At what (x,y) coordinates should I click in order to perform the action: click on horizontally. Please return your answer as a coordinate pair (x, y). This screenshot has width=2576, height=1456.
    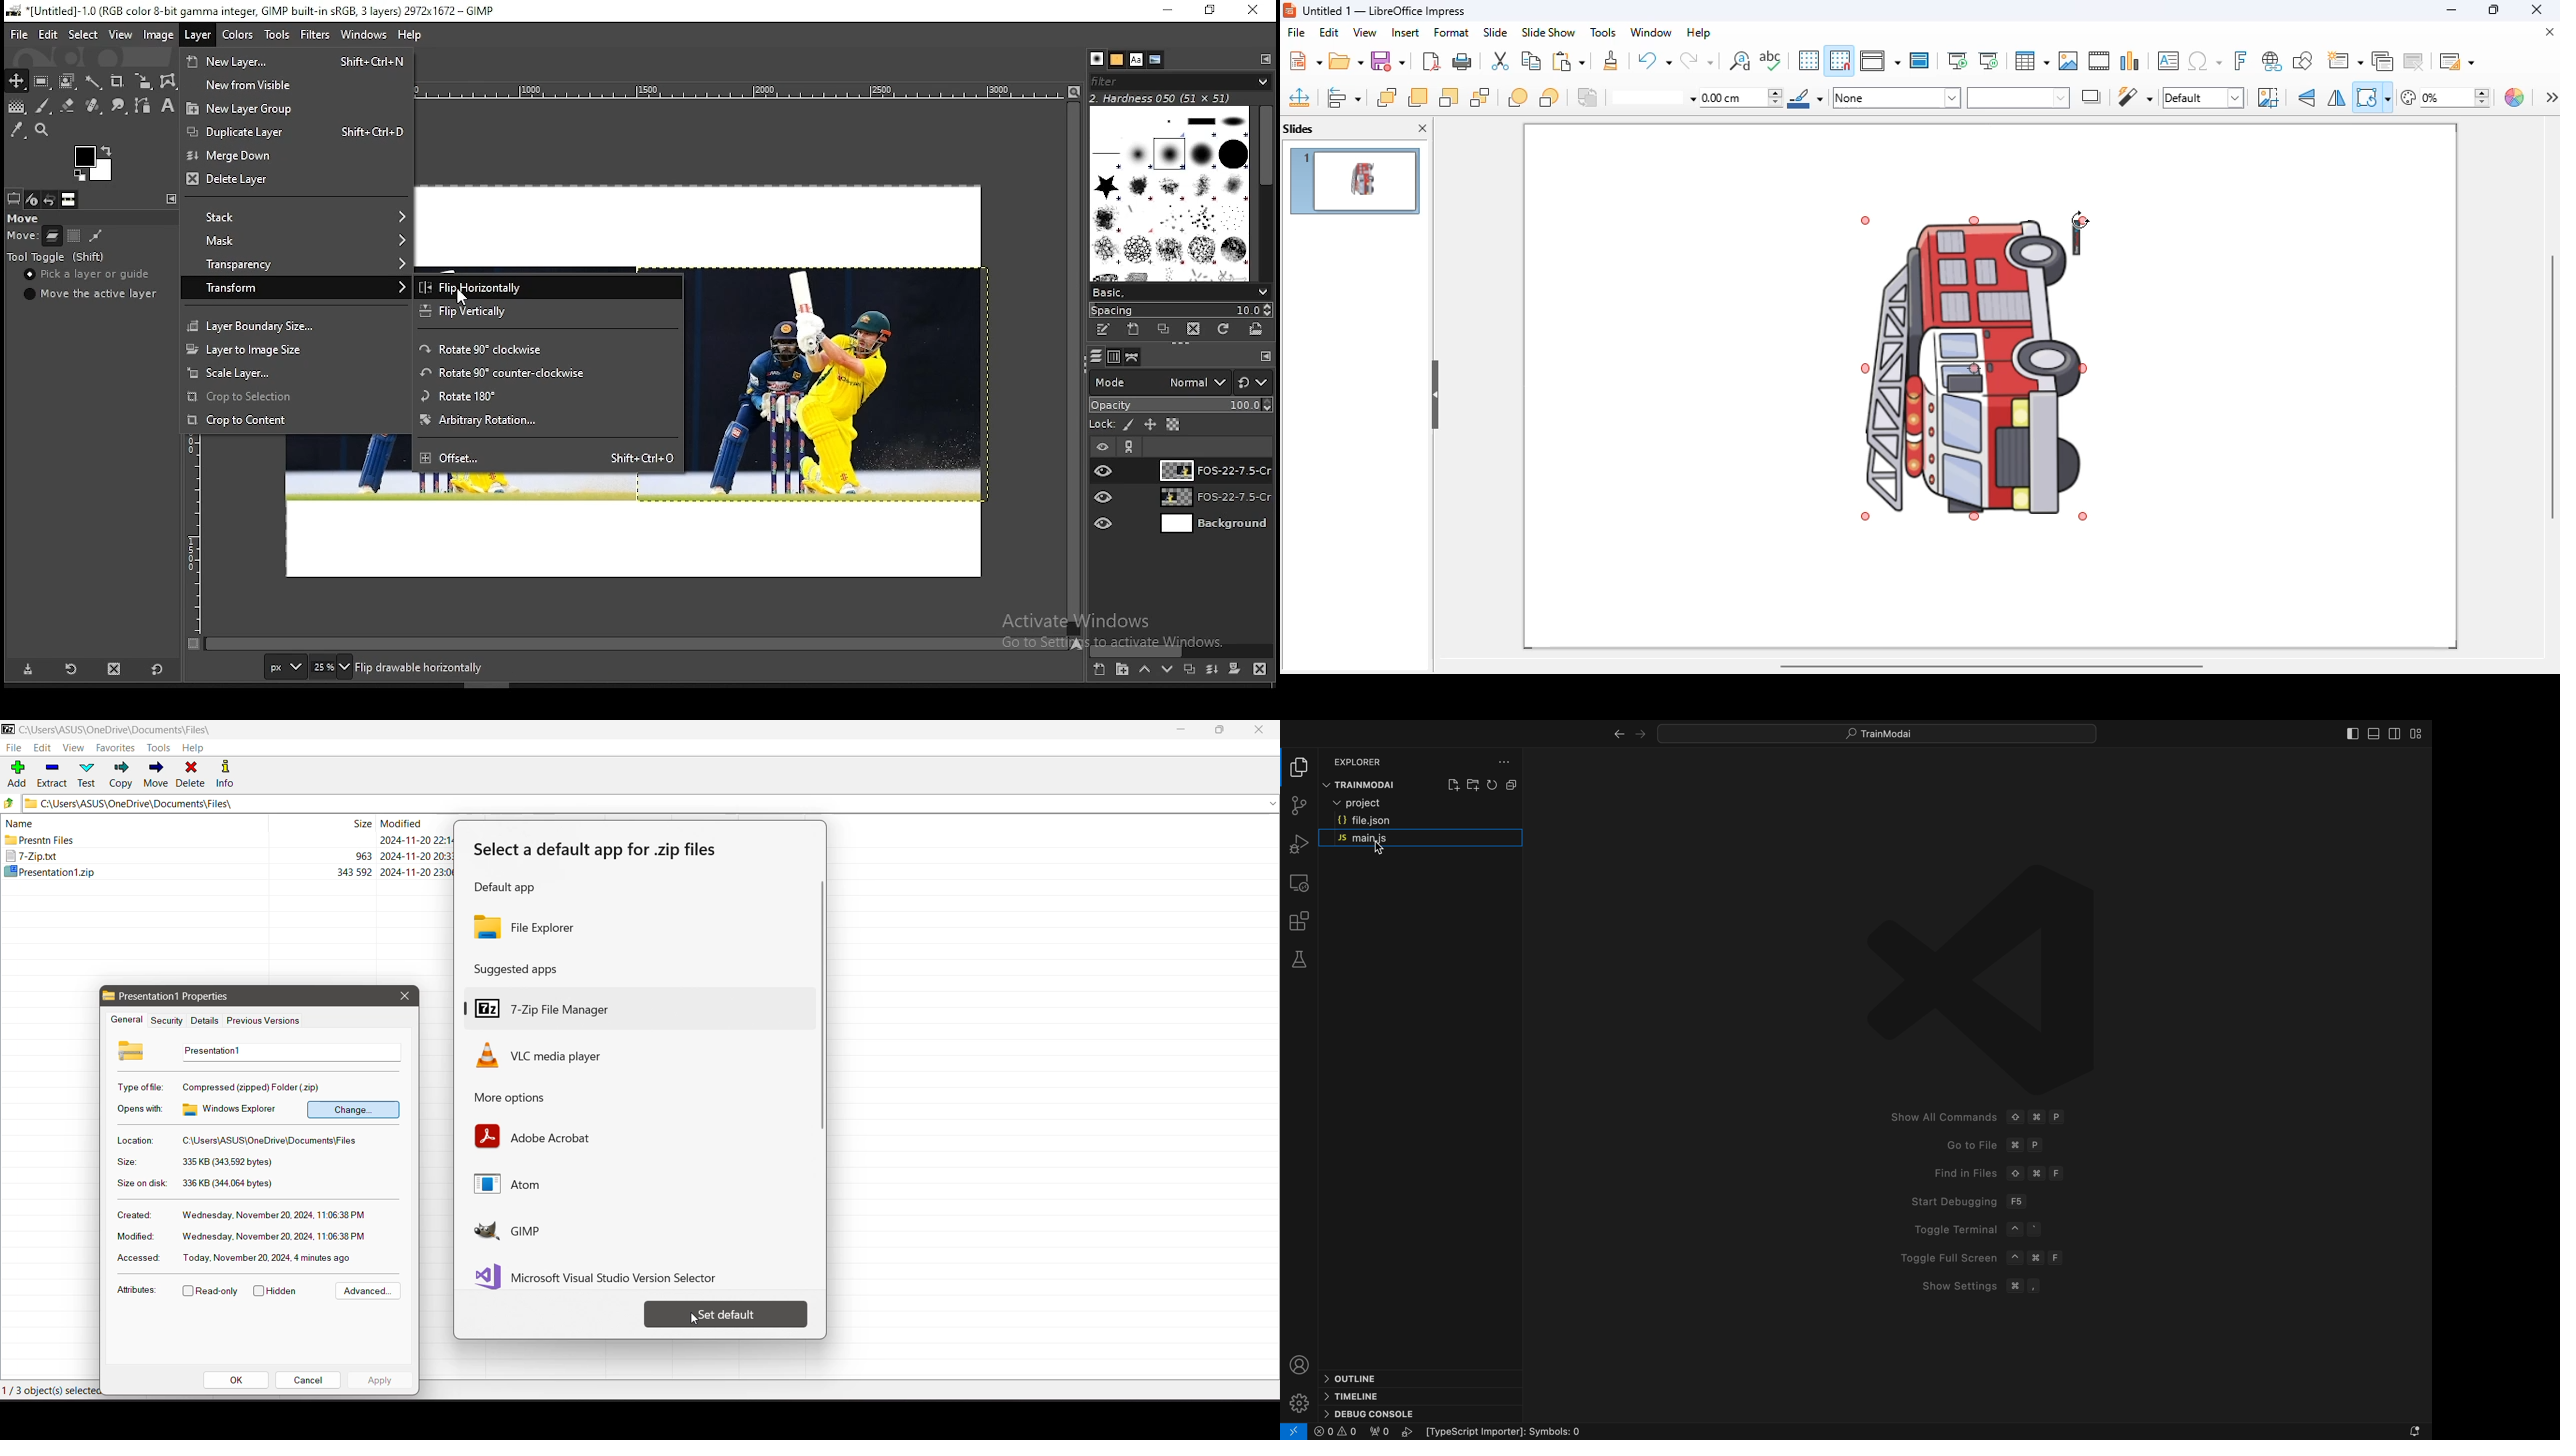
    Looking at the image, I should click on (2336, 98).